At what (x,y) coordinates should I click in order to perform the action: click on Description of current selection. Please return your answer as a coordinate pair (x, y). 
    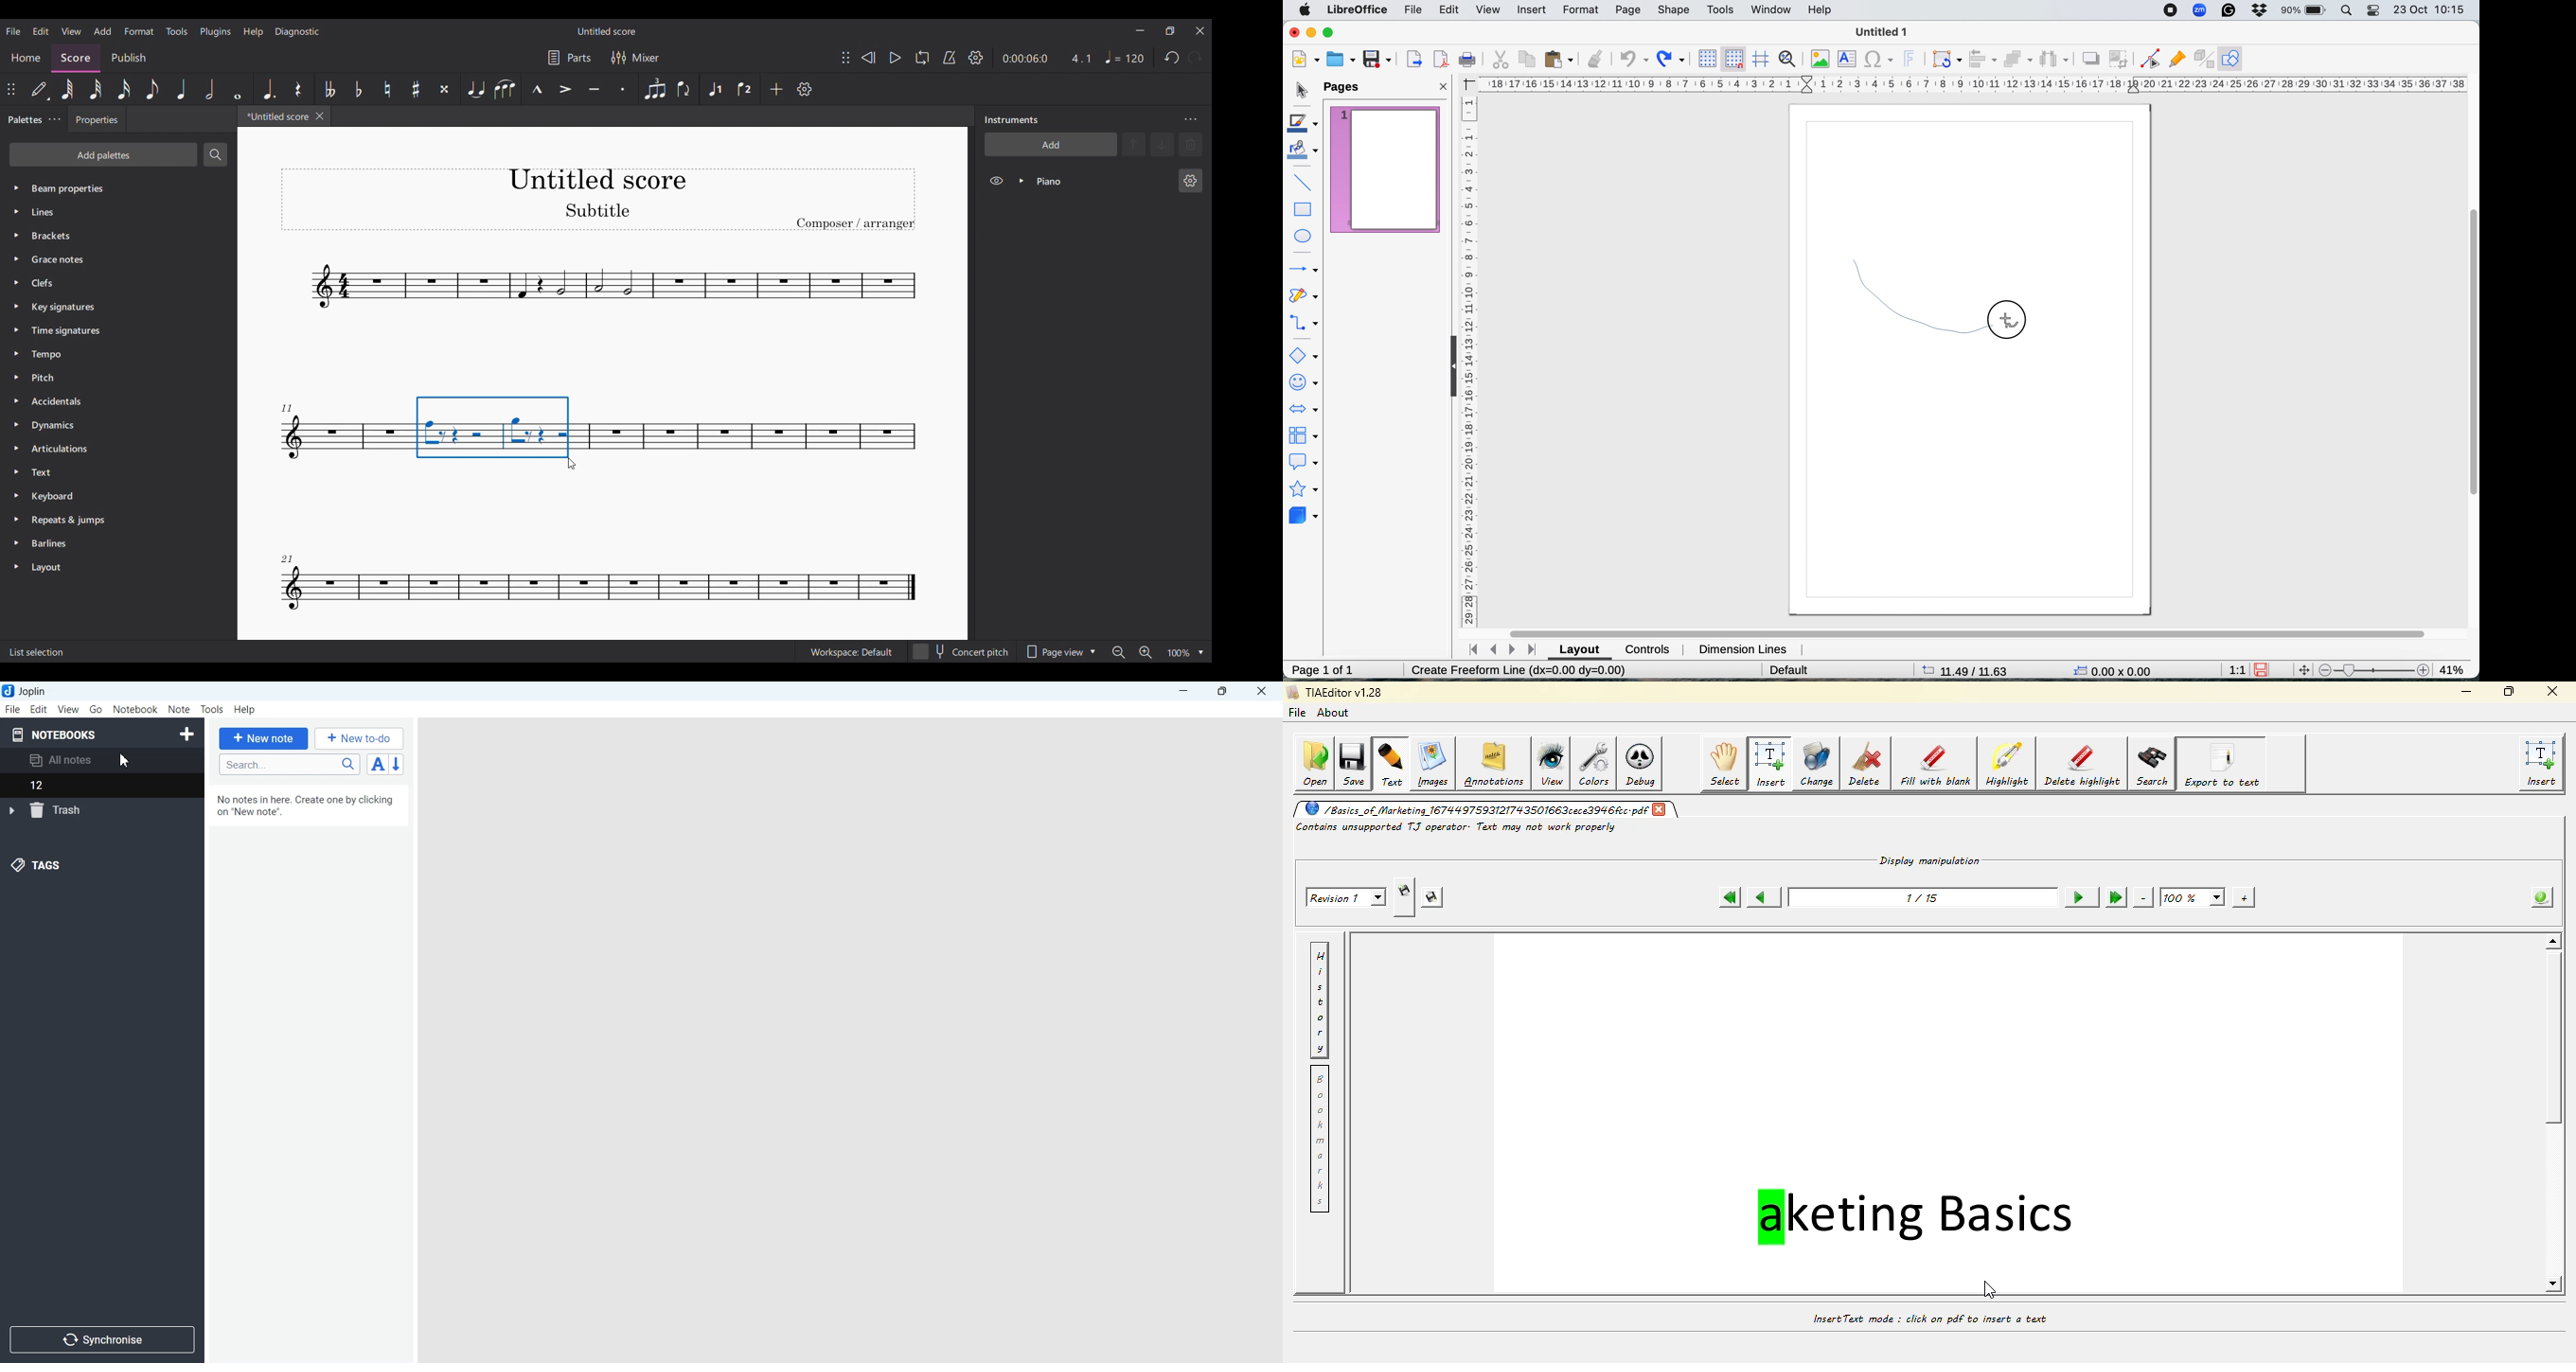
    Looking at the image, I should click on (37, 651).